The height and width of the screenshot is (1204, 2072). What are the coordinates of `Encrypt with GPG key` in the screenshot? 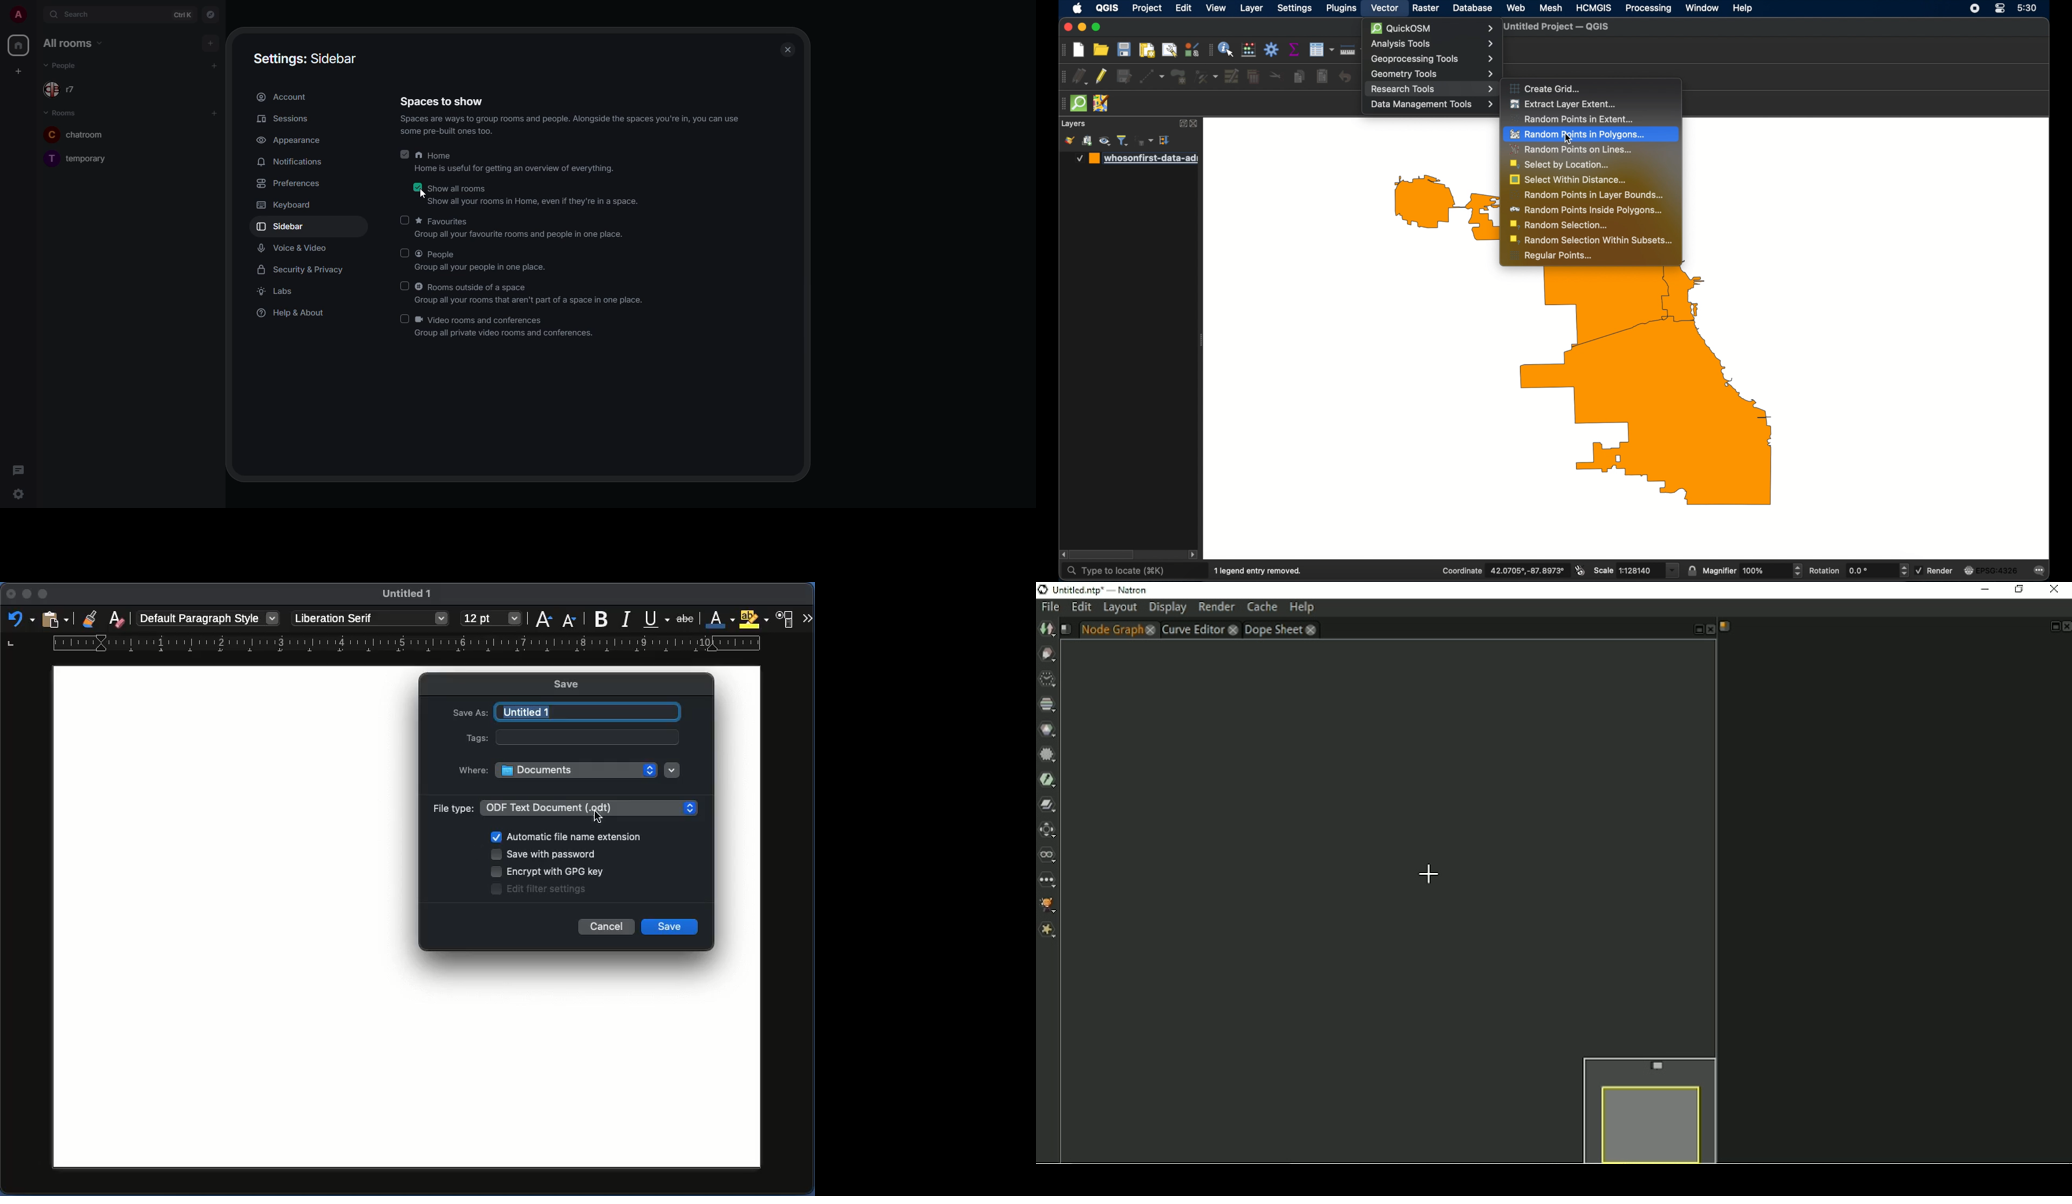 It's located at (550, 872).